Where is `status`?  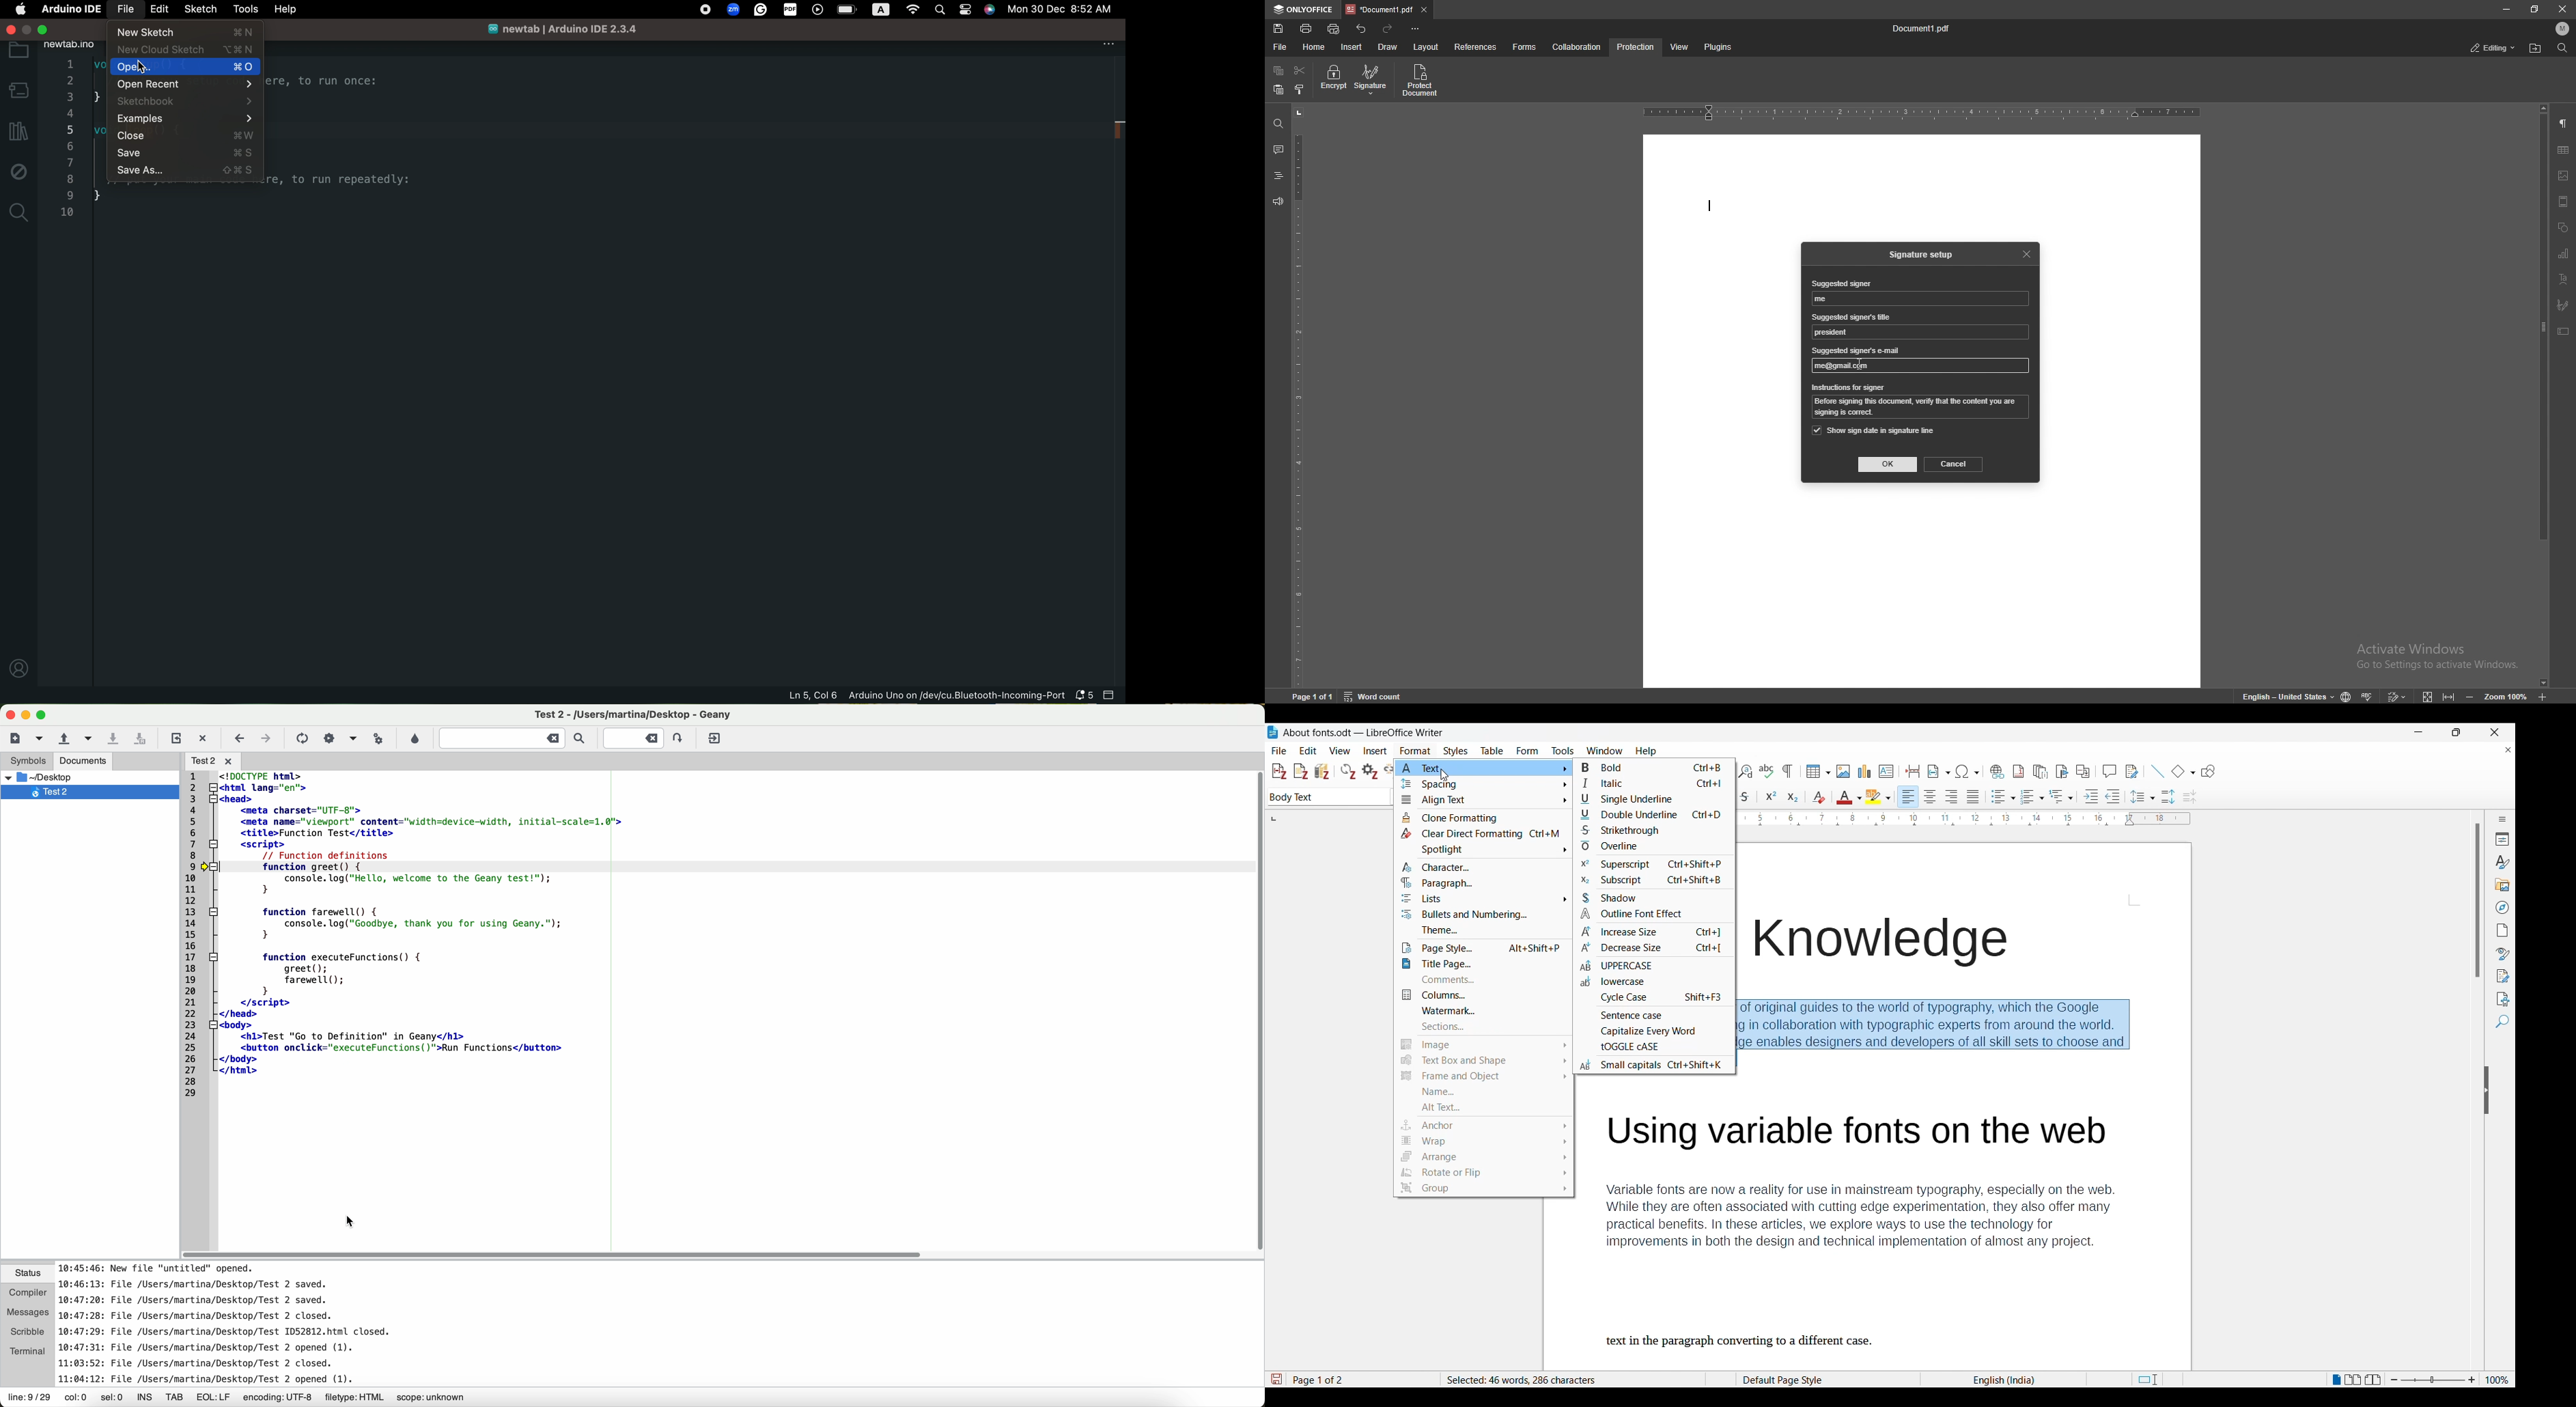 status is located at coordinates (24, 1274).